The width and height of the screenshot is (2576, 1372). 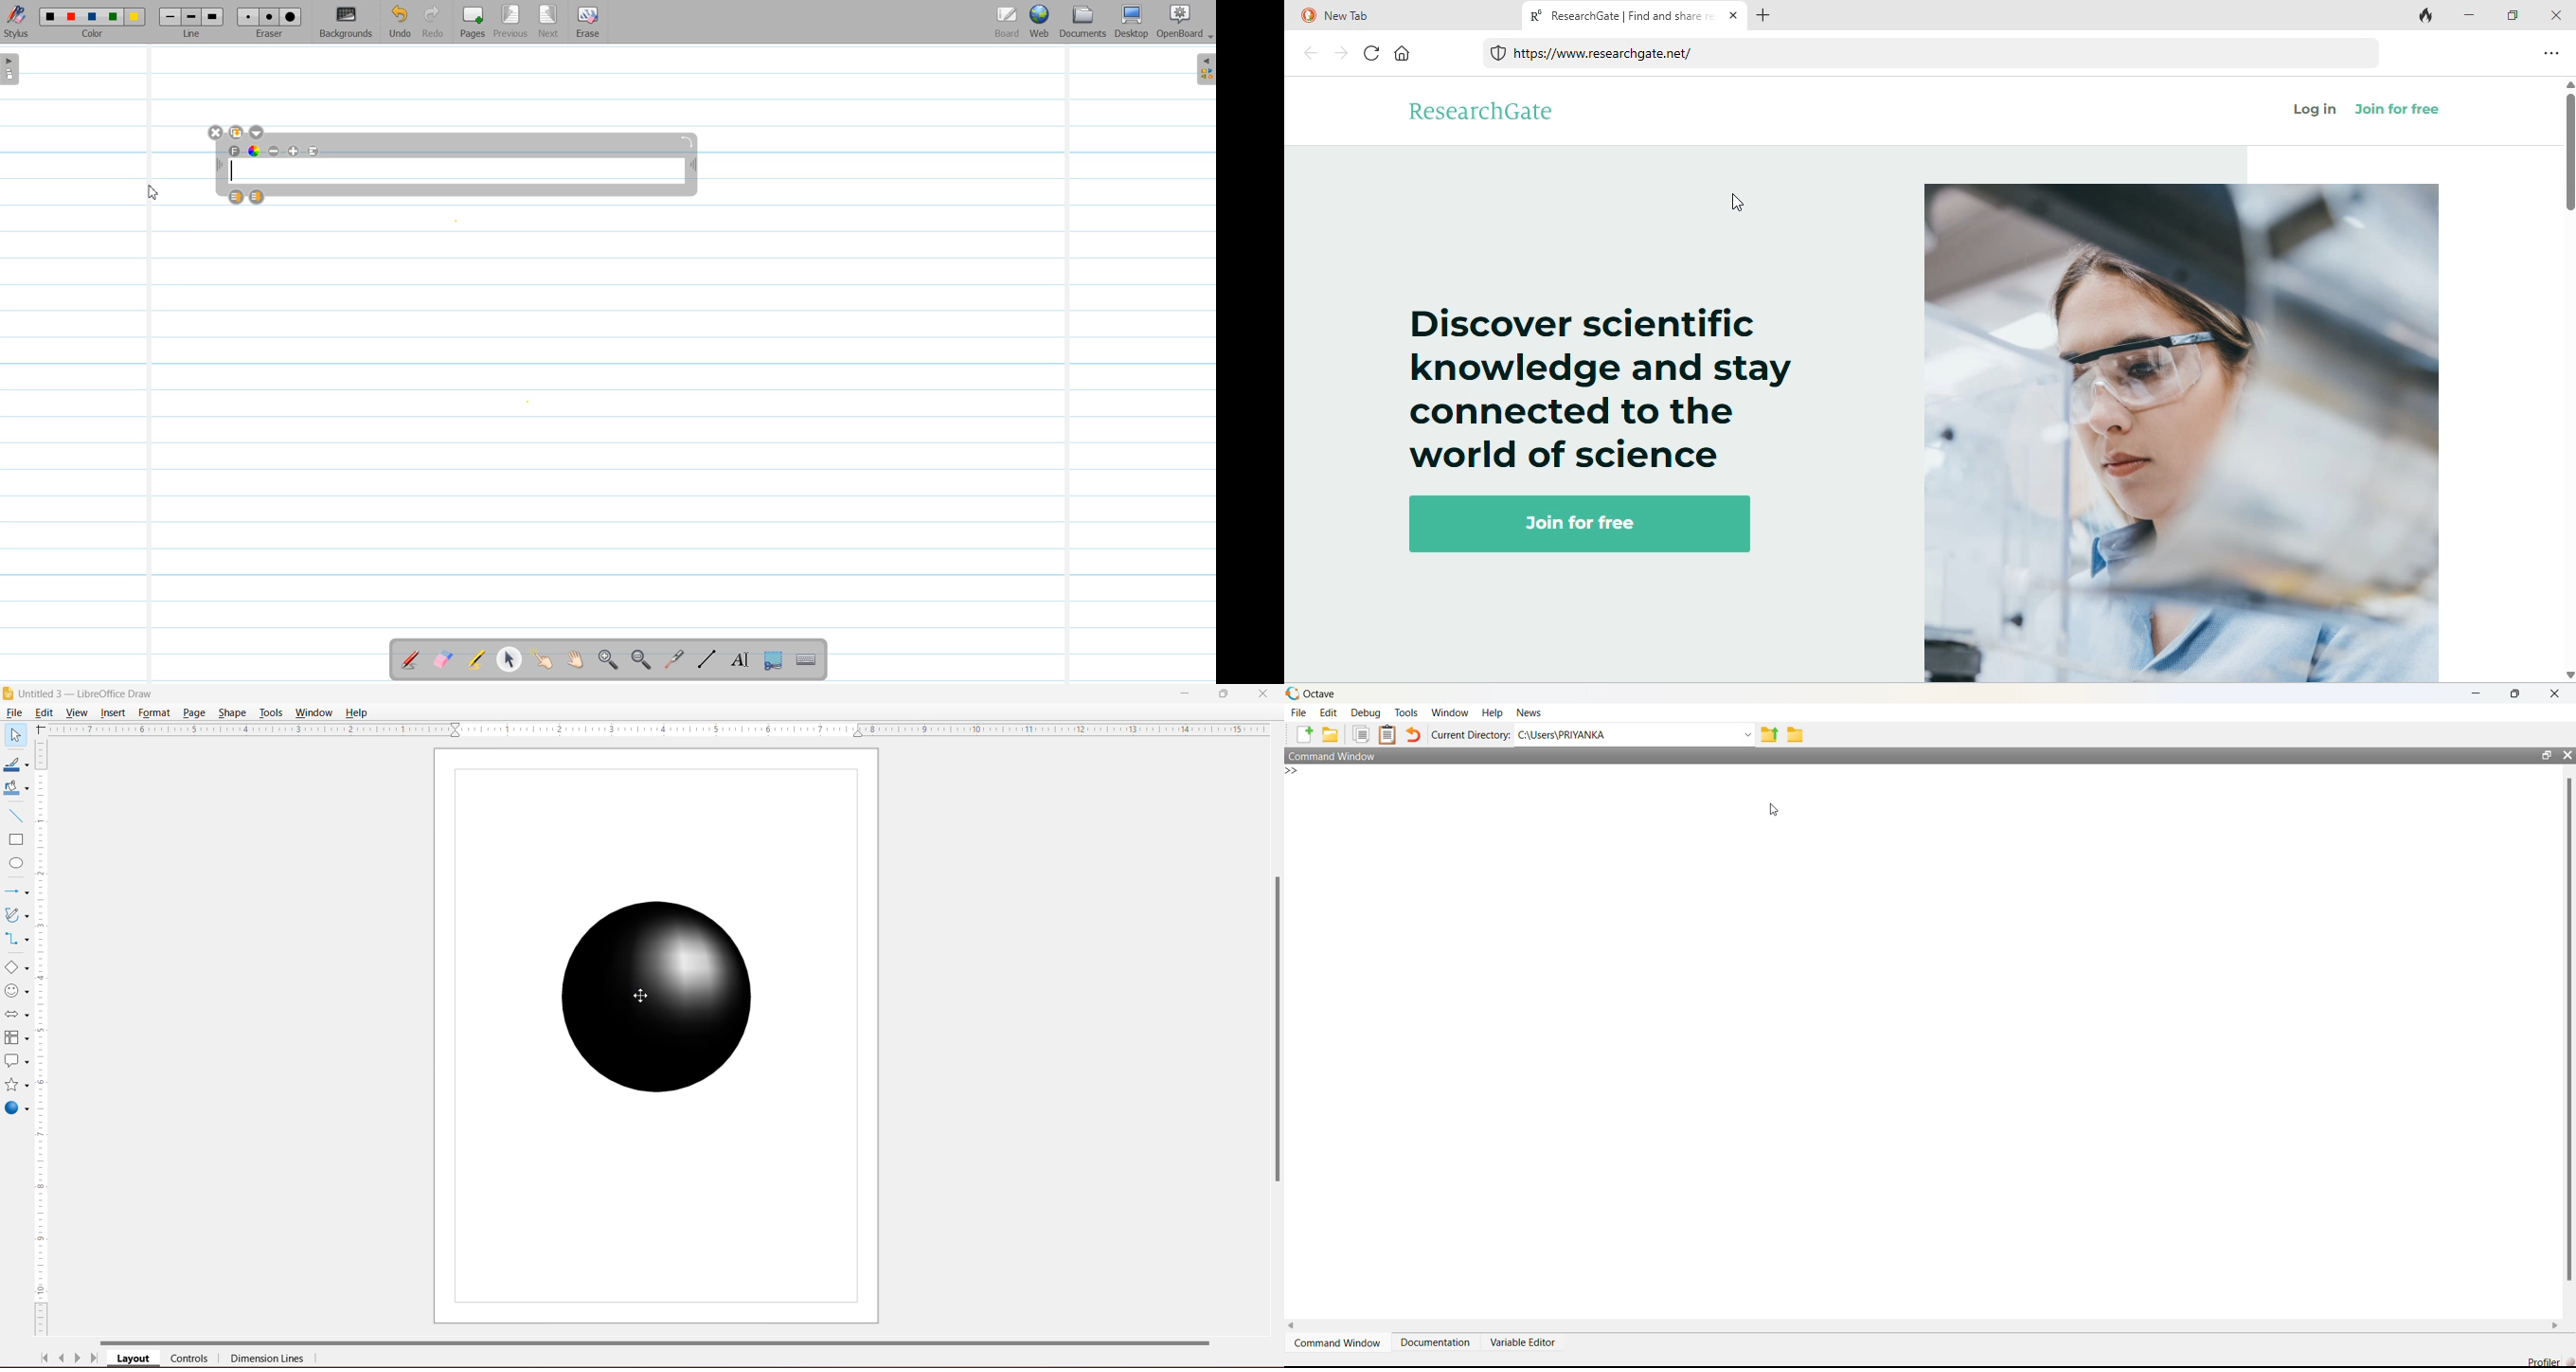 I want to click on image, so click(x=2181, y=433).